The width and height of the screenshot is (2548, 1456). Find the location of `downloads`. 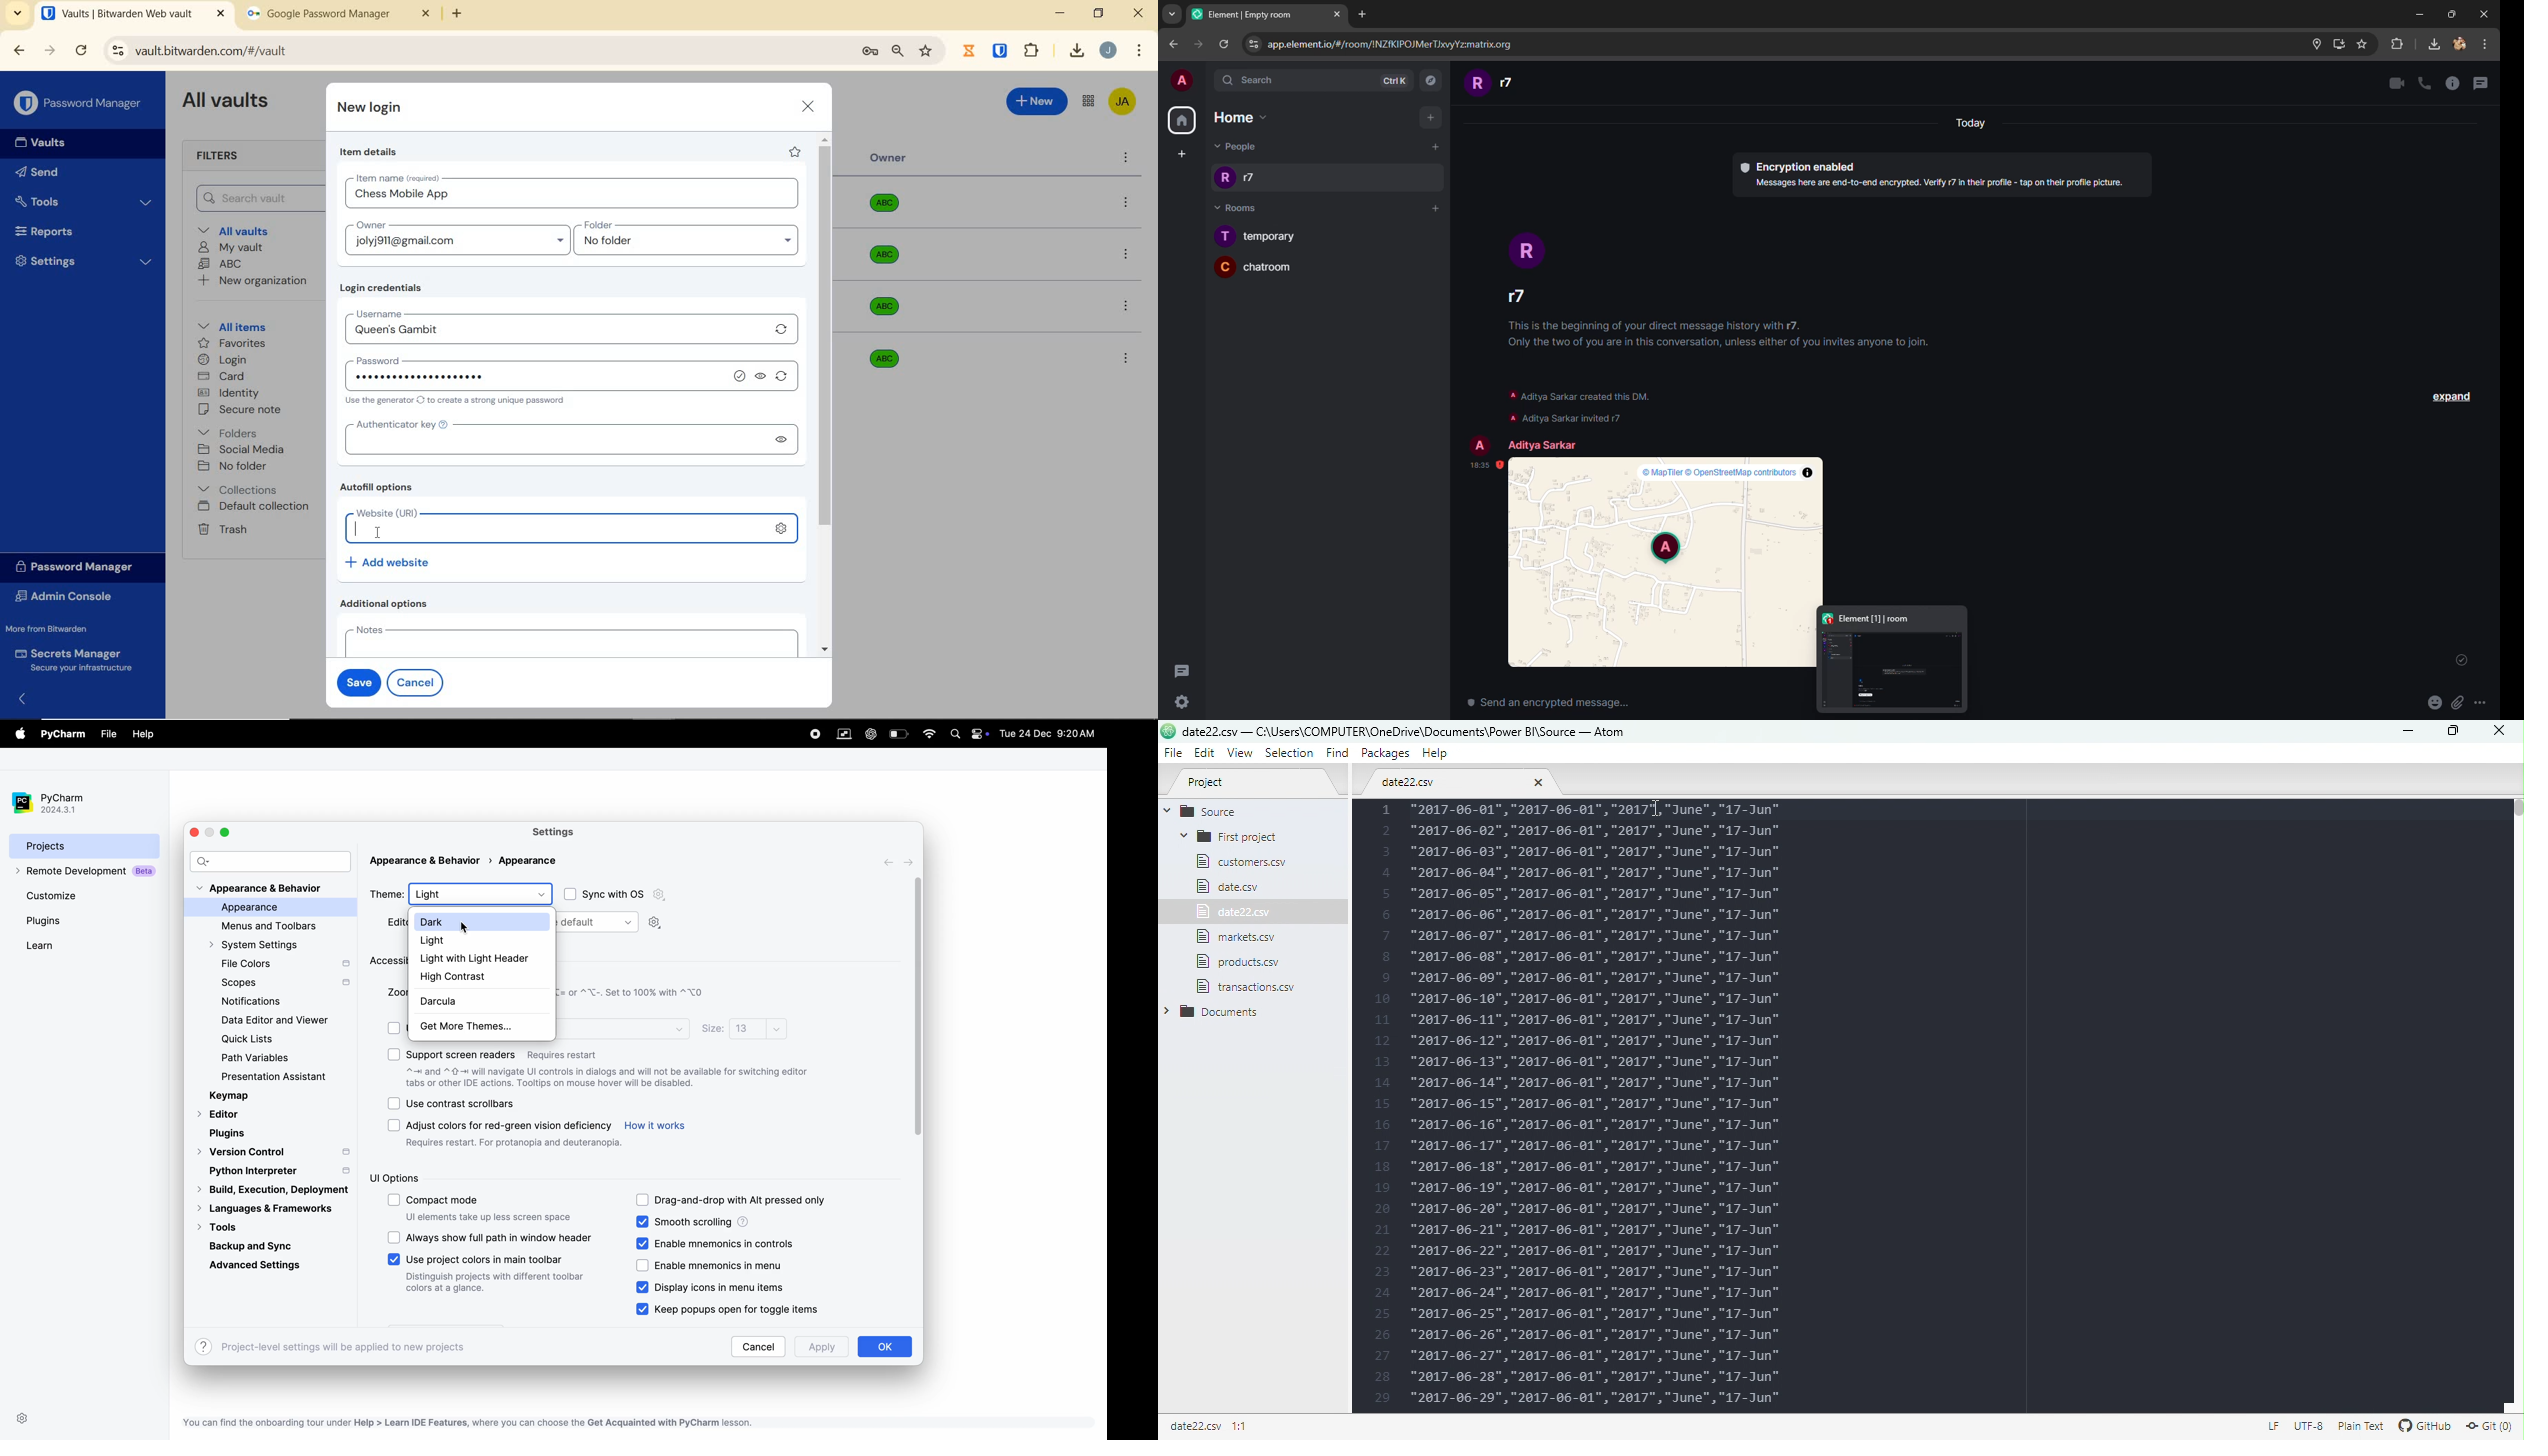

downloads is located at coordinates (2432, 43).